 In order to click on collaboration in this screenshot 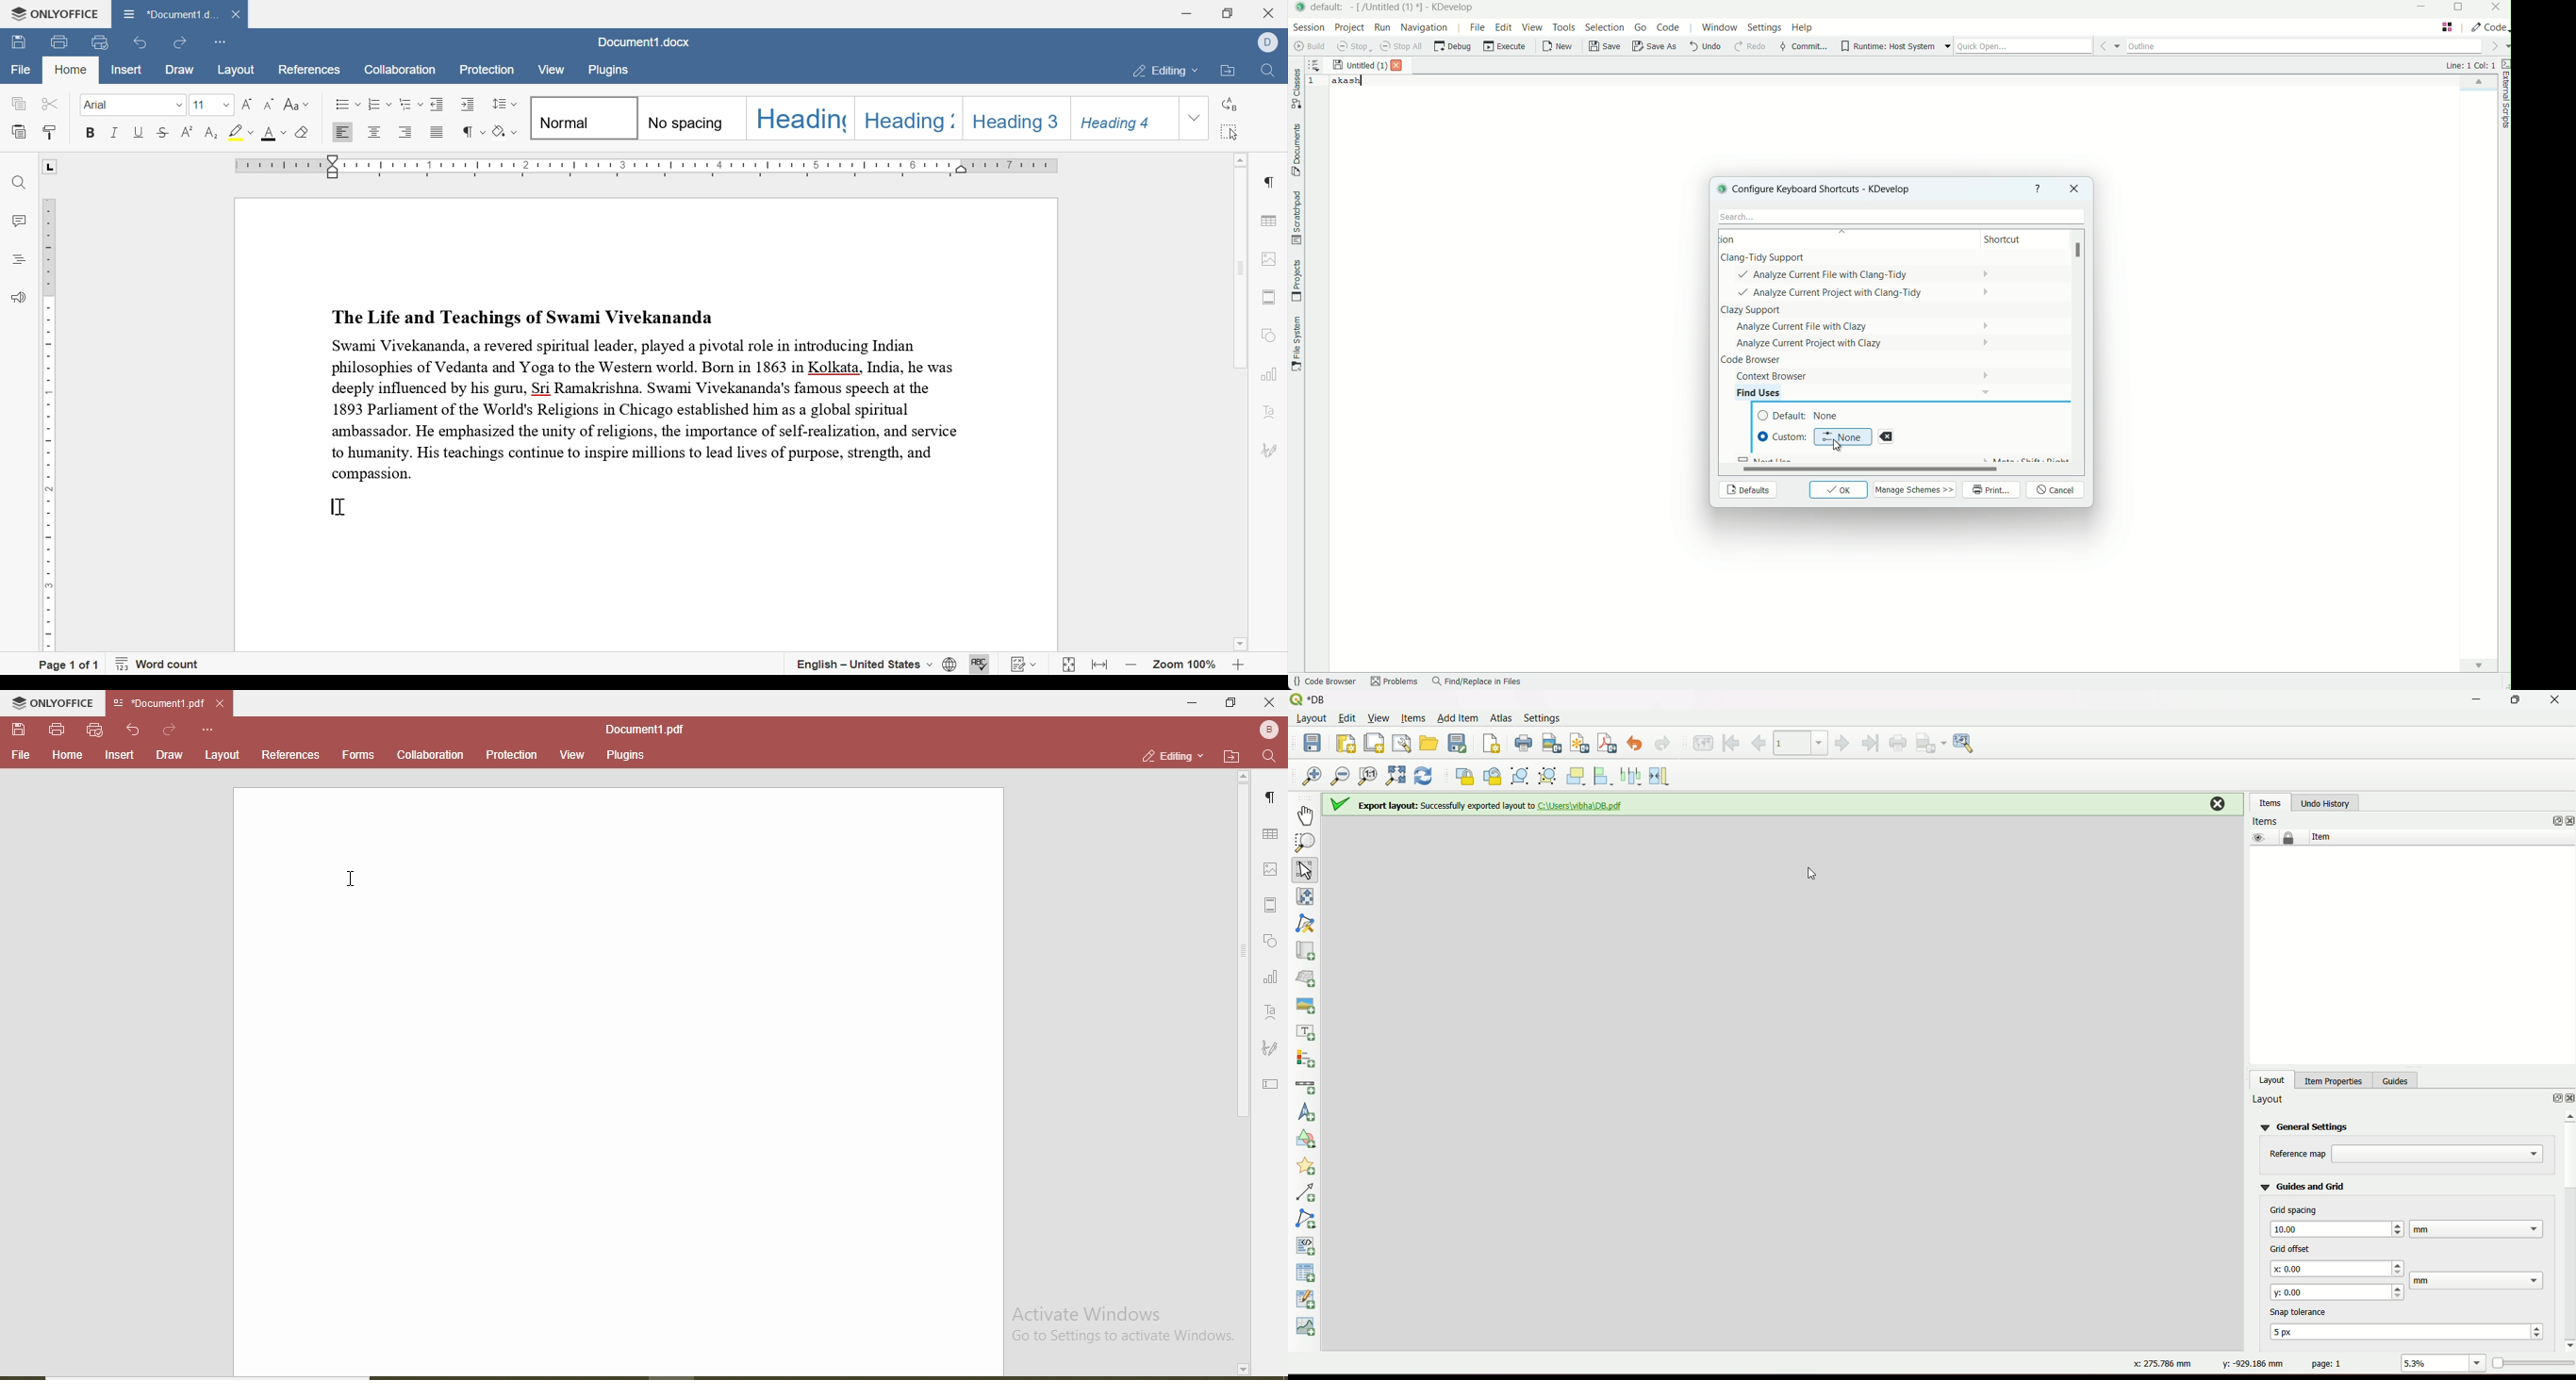, I will do `click(429, 755)`.